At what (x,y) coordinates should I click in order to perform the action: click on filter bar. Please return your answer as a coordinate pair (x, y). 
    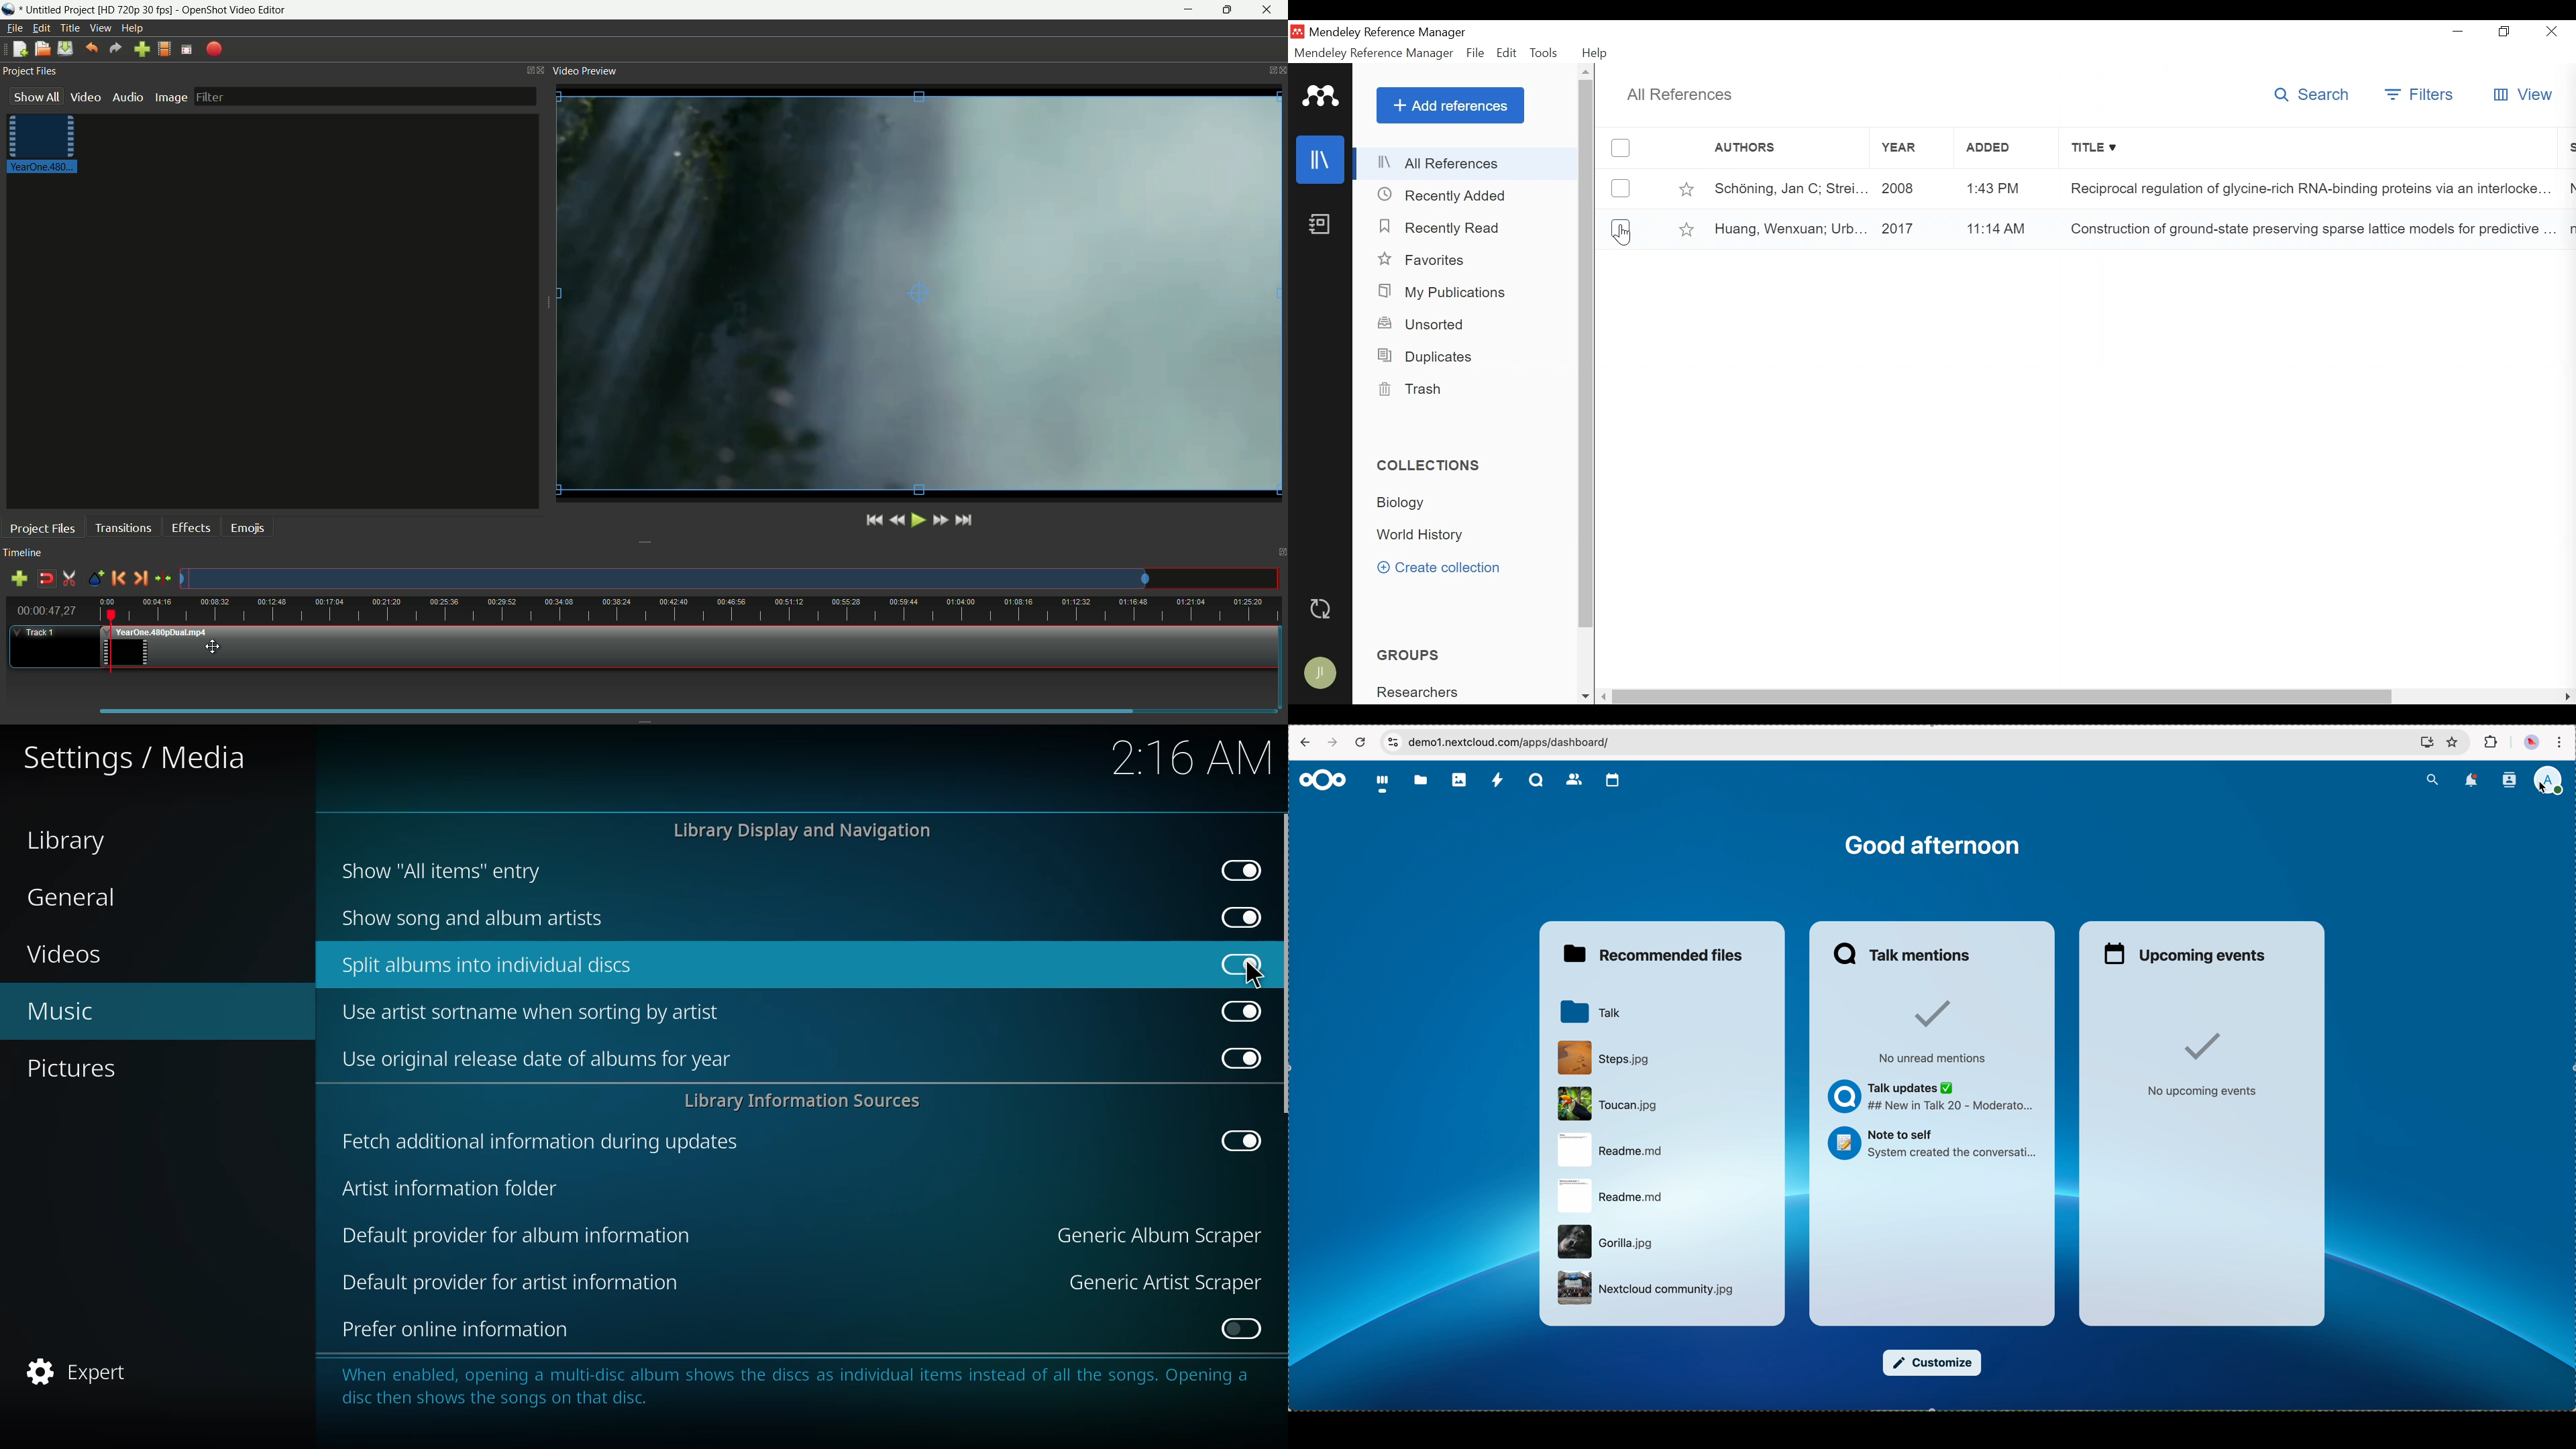
    Looking at the image, I should click on (364, 96).